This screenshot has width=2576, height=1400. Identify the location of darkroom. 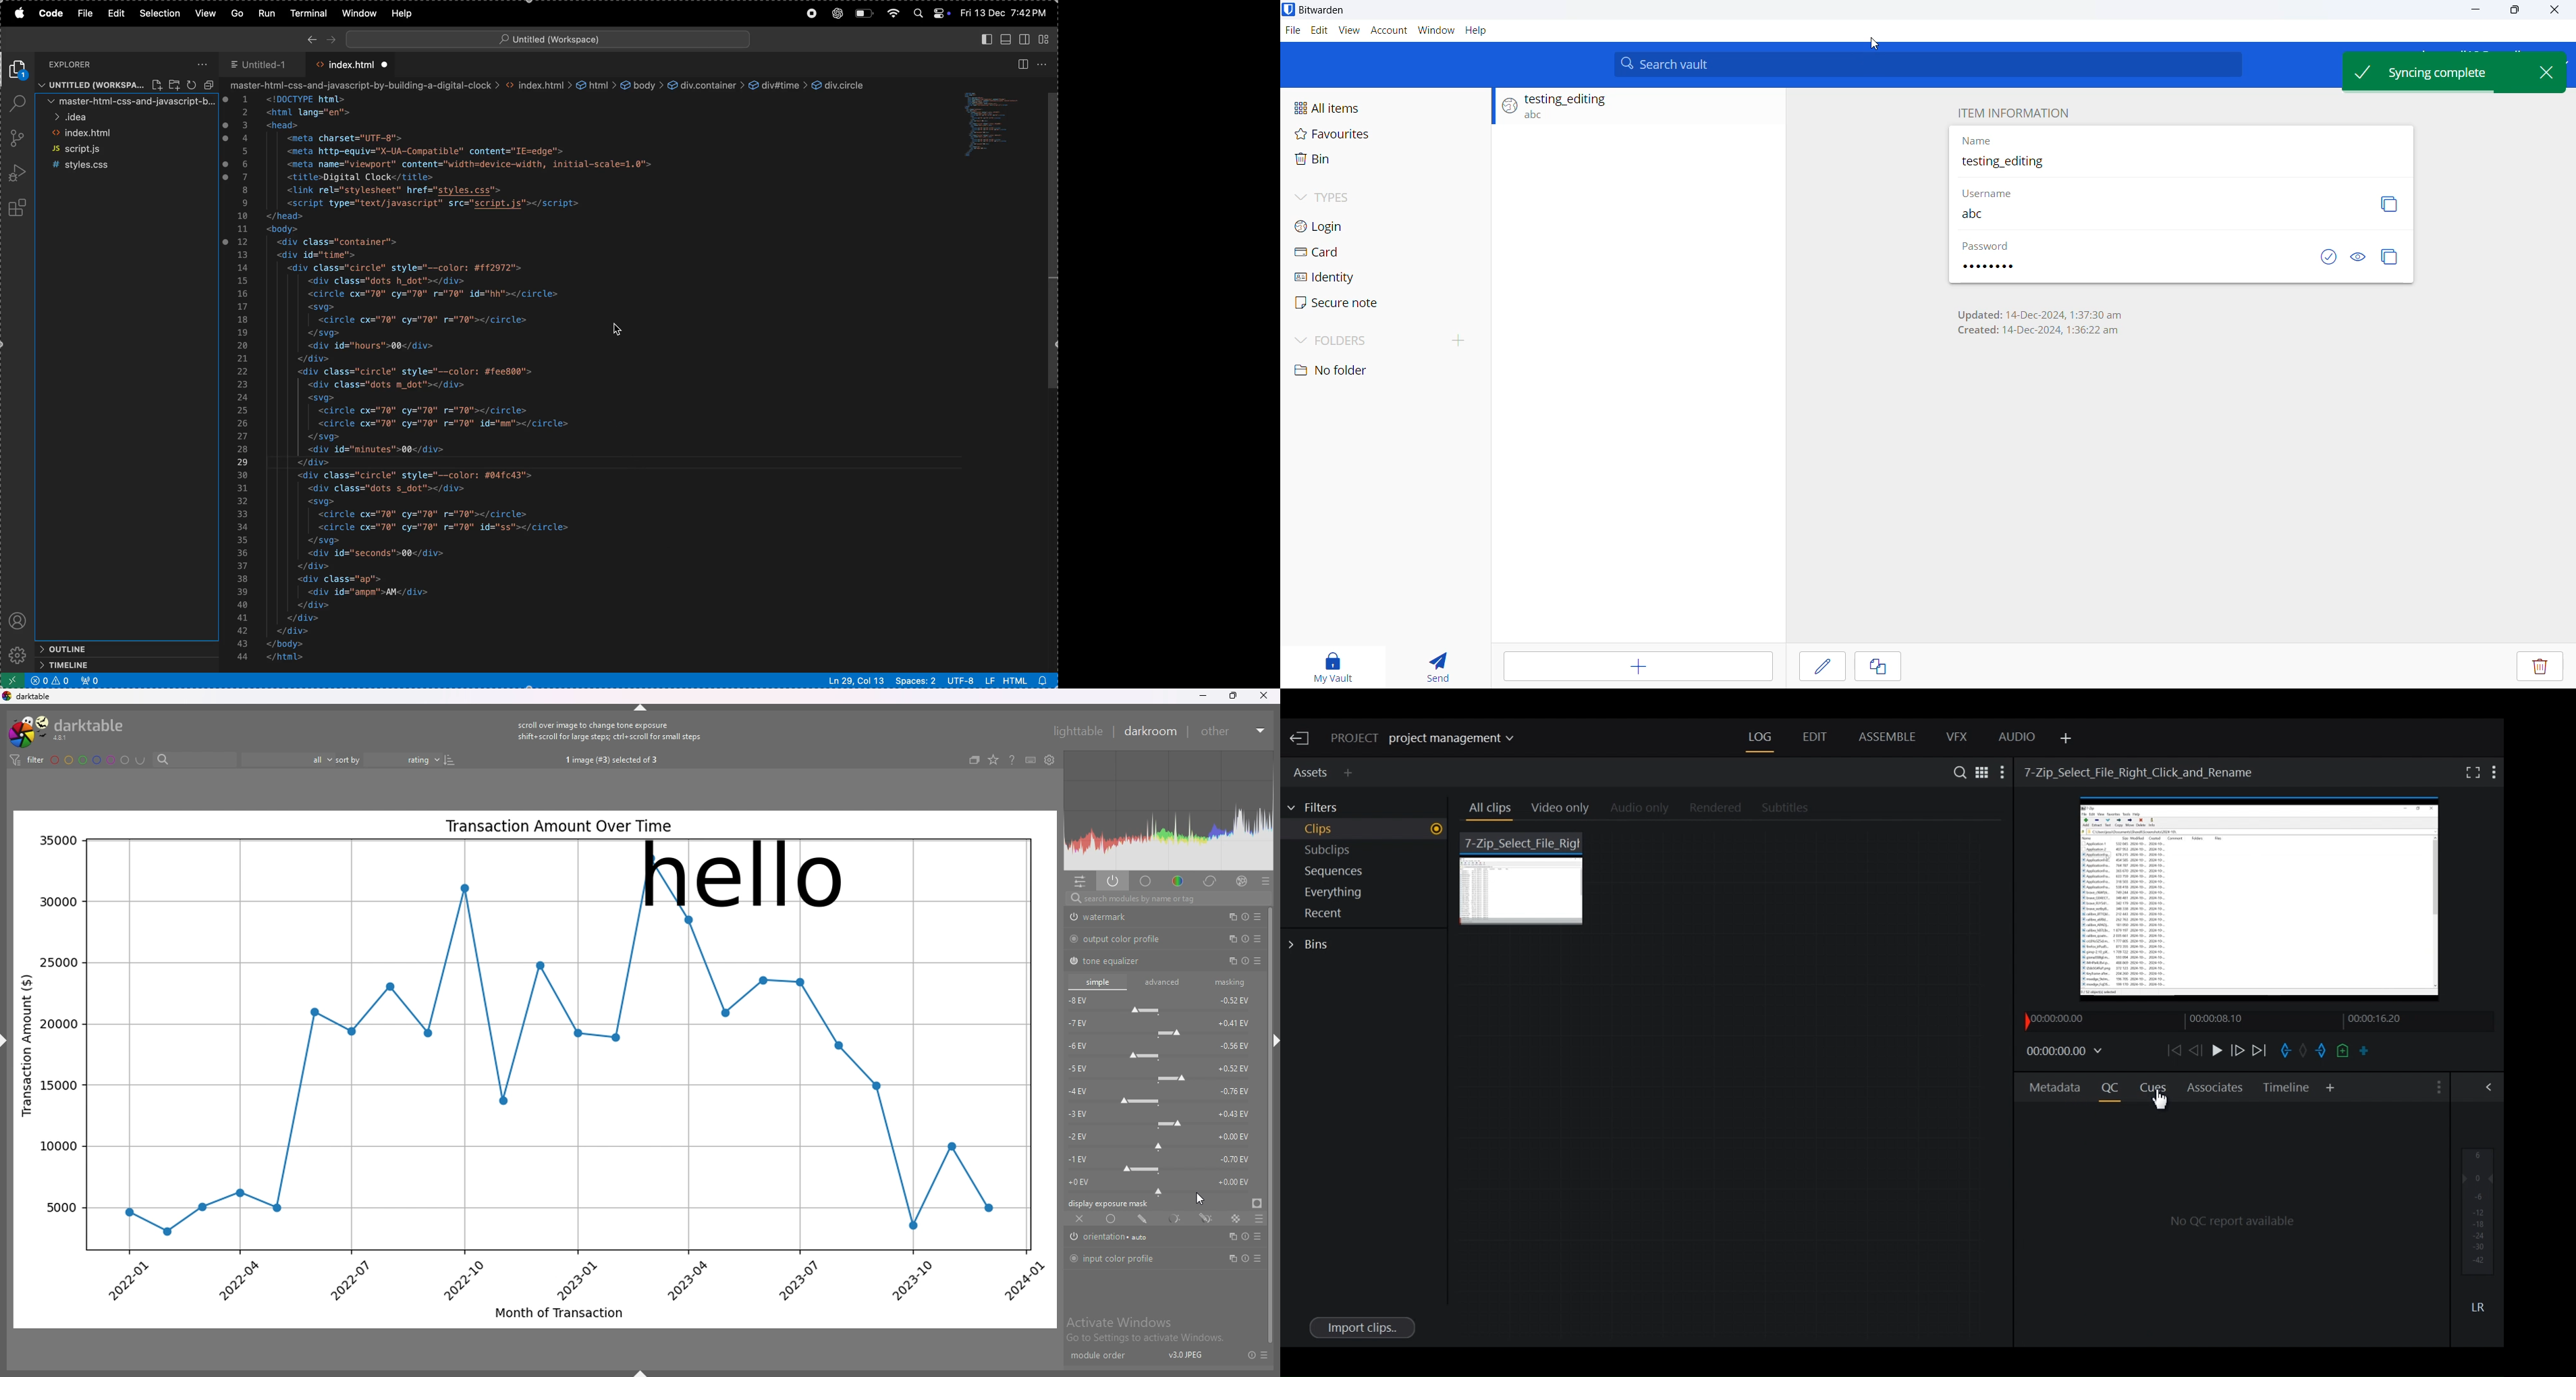
(1152, 732).